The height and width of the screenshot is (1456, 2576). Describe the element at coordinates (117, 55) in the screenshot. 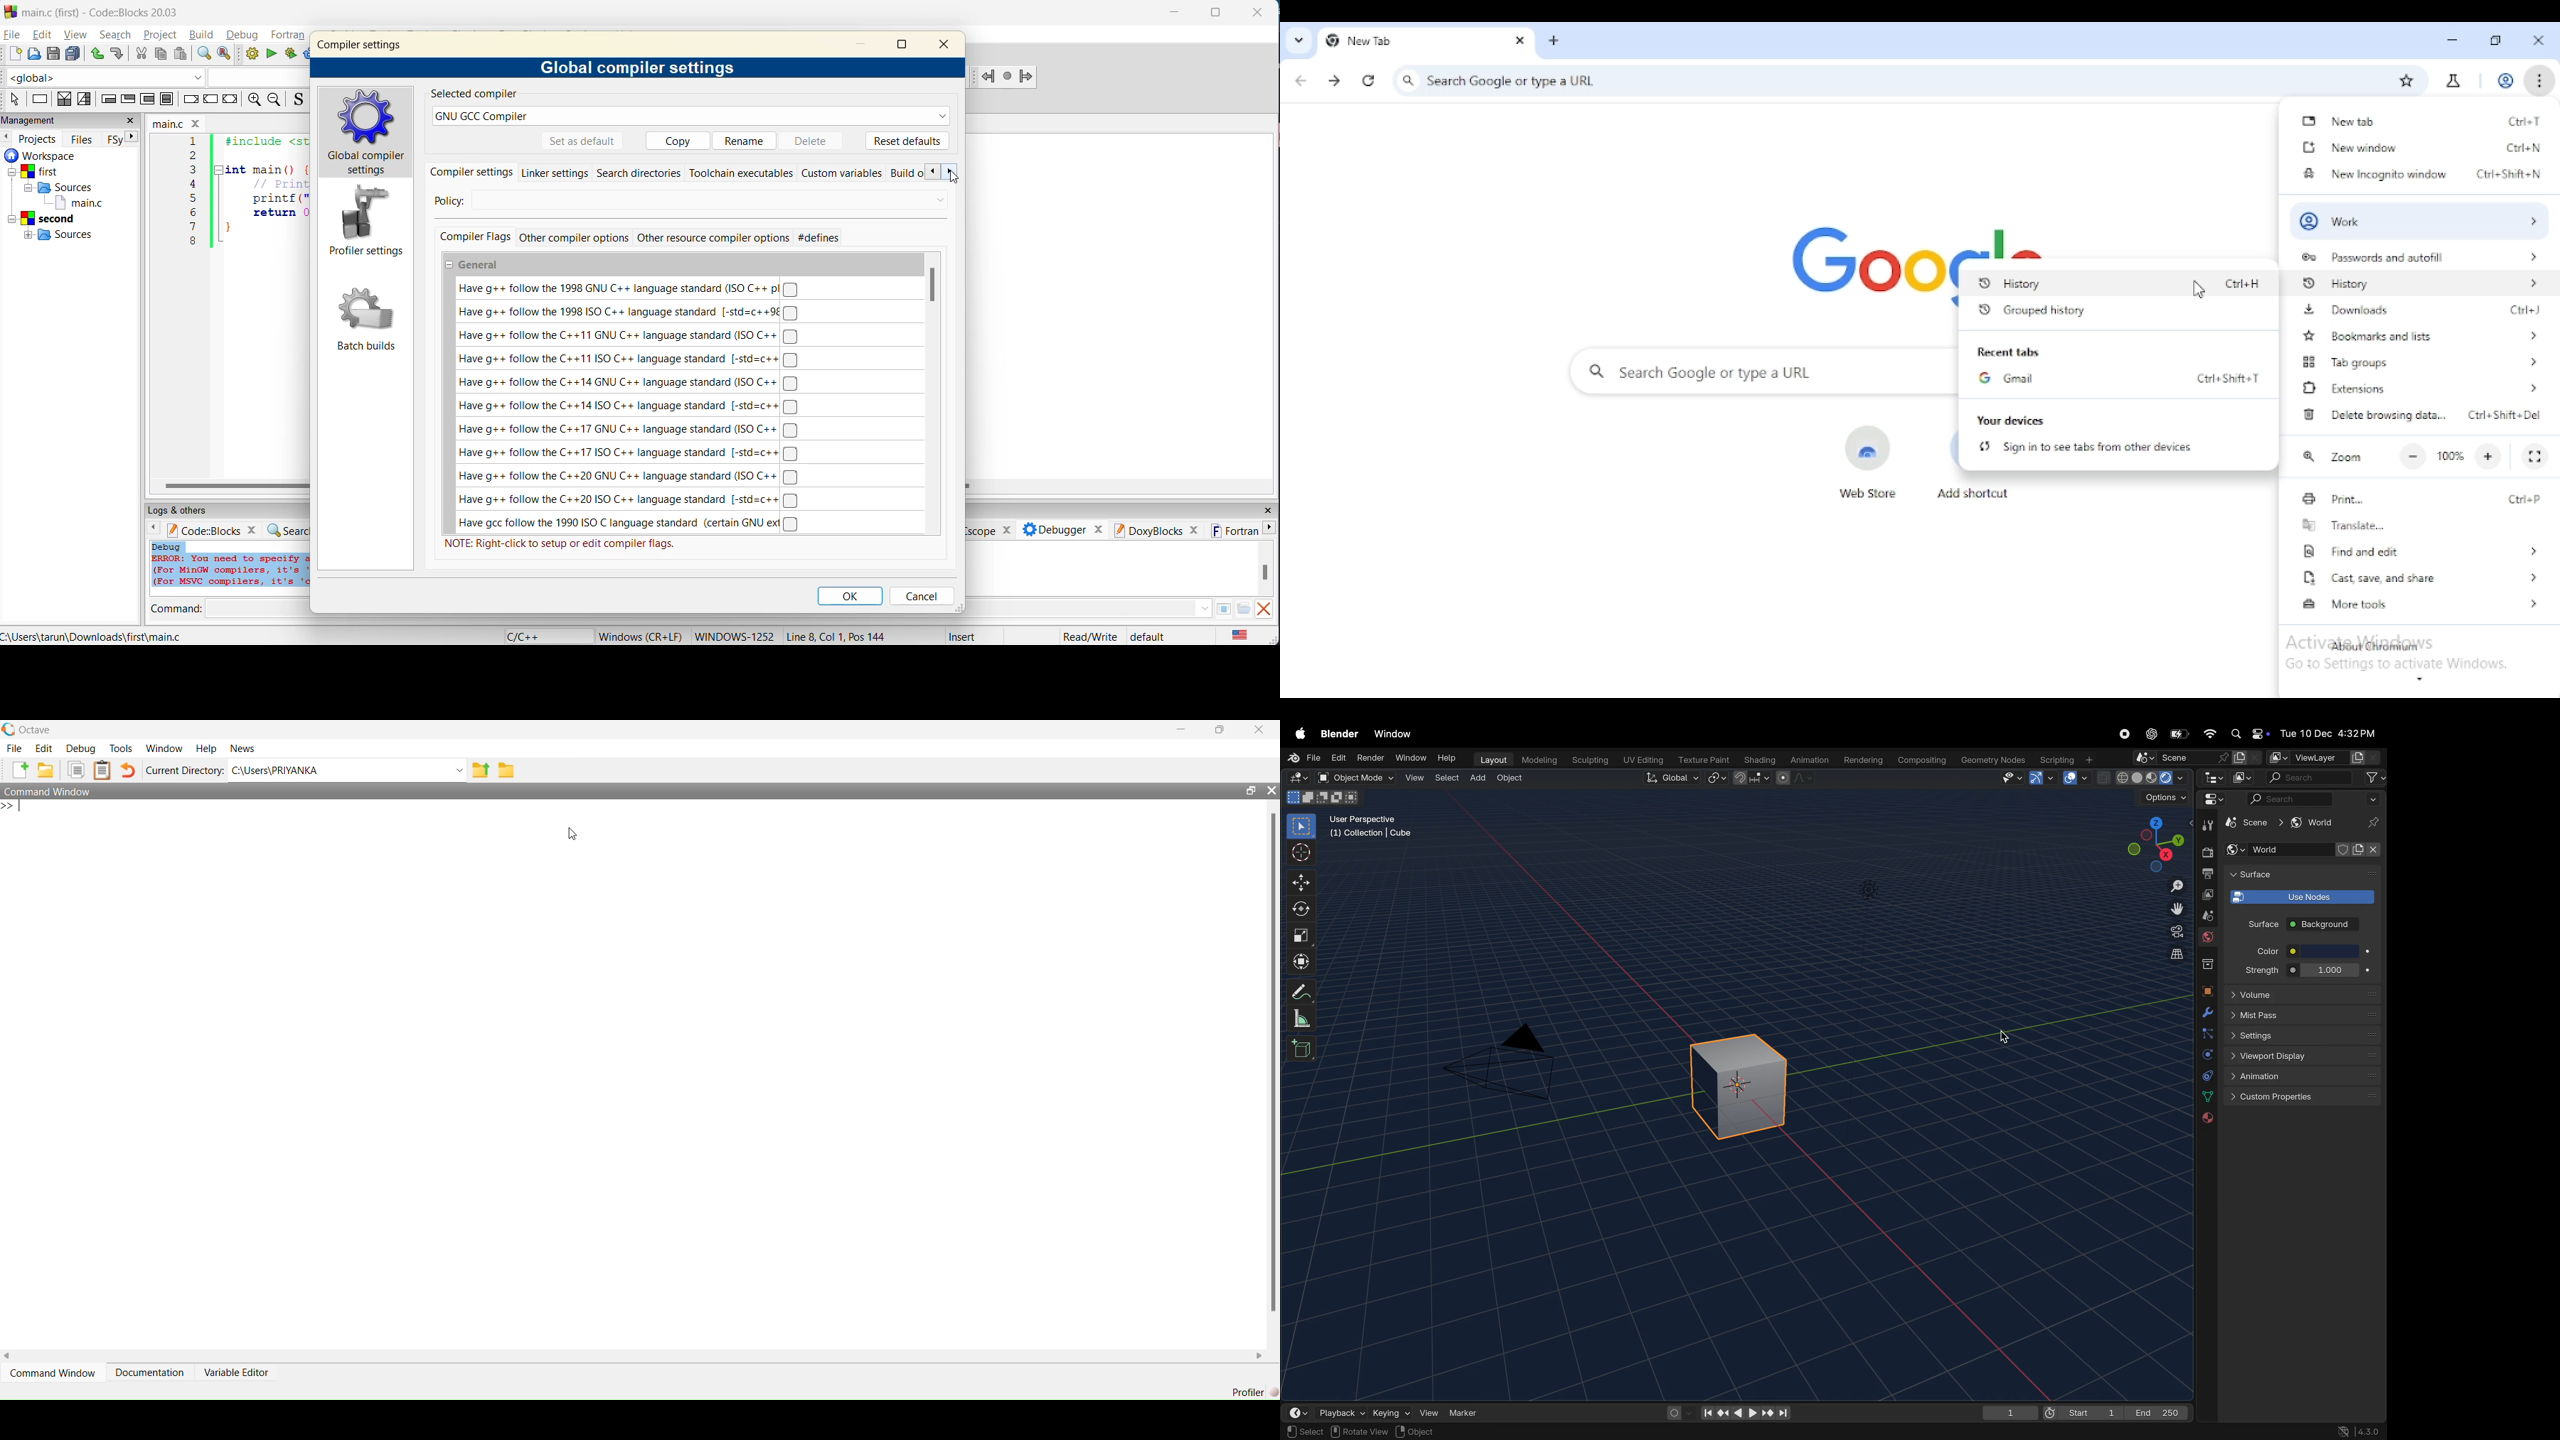

I see `redo` at that location.